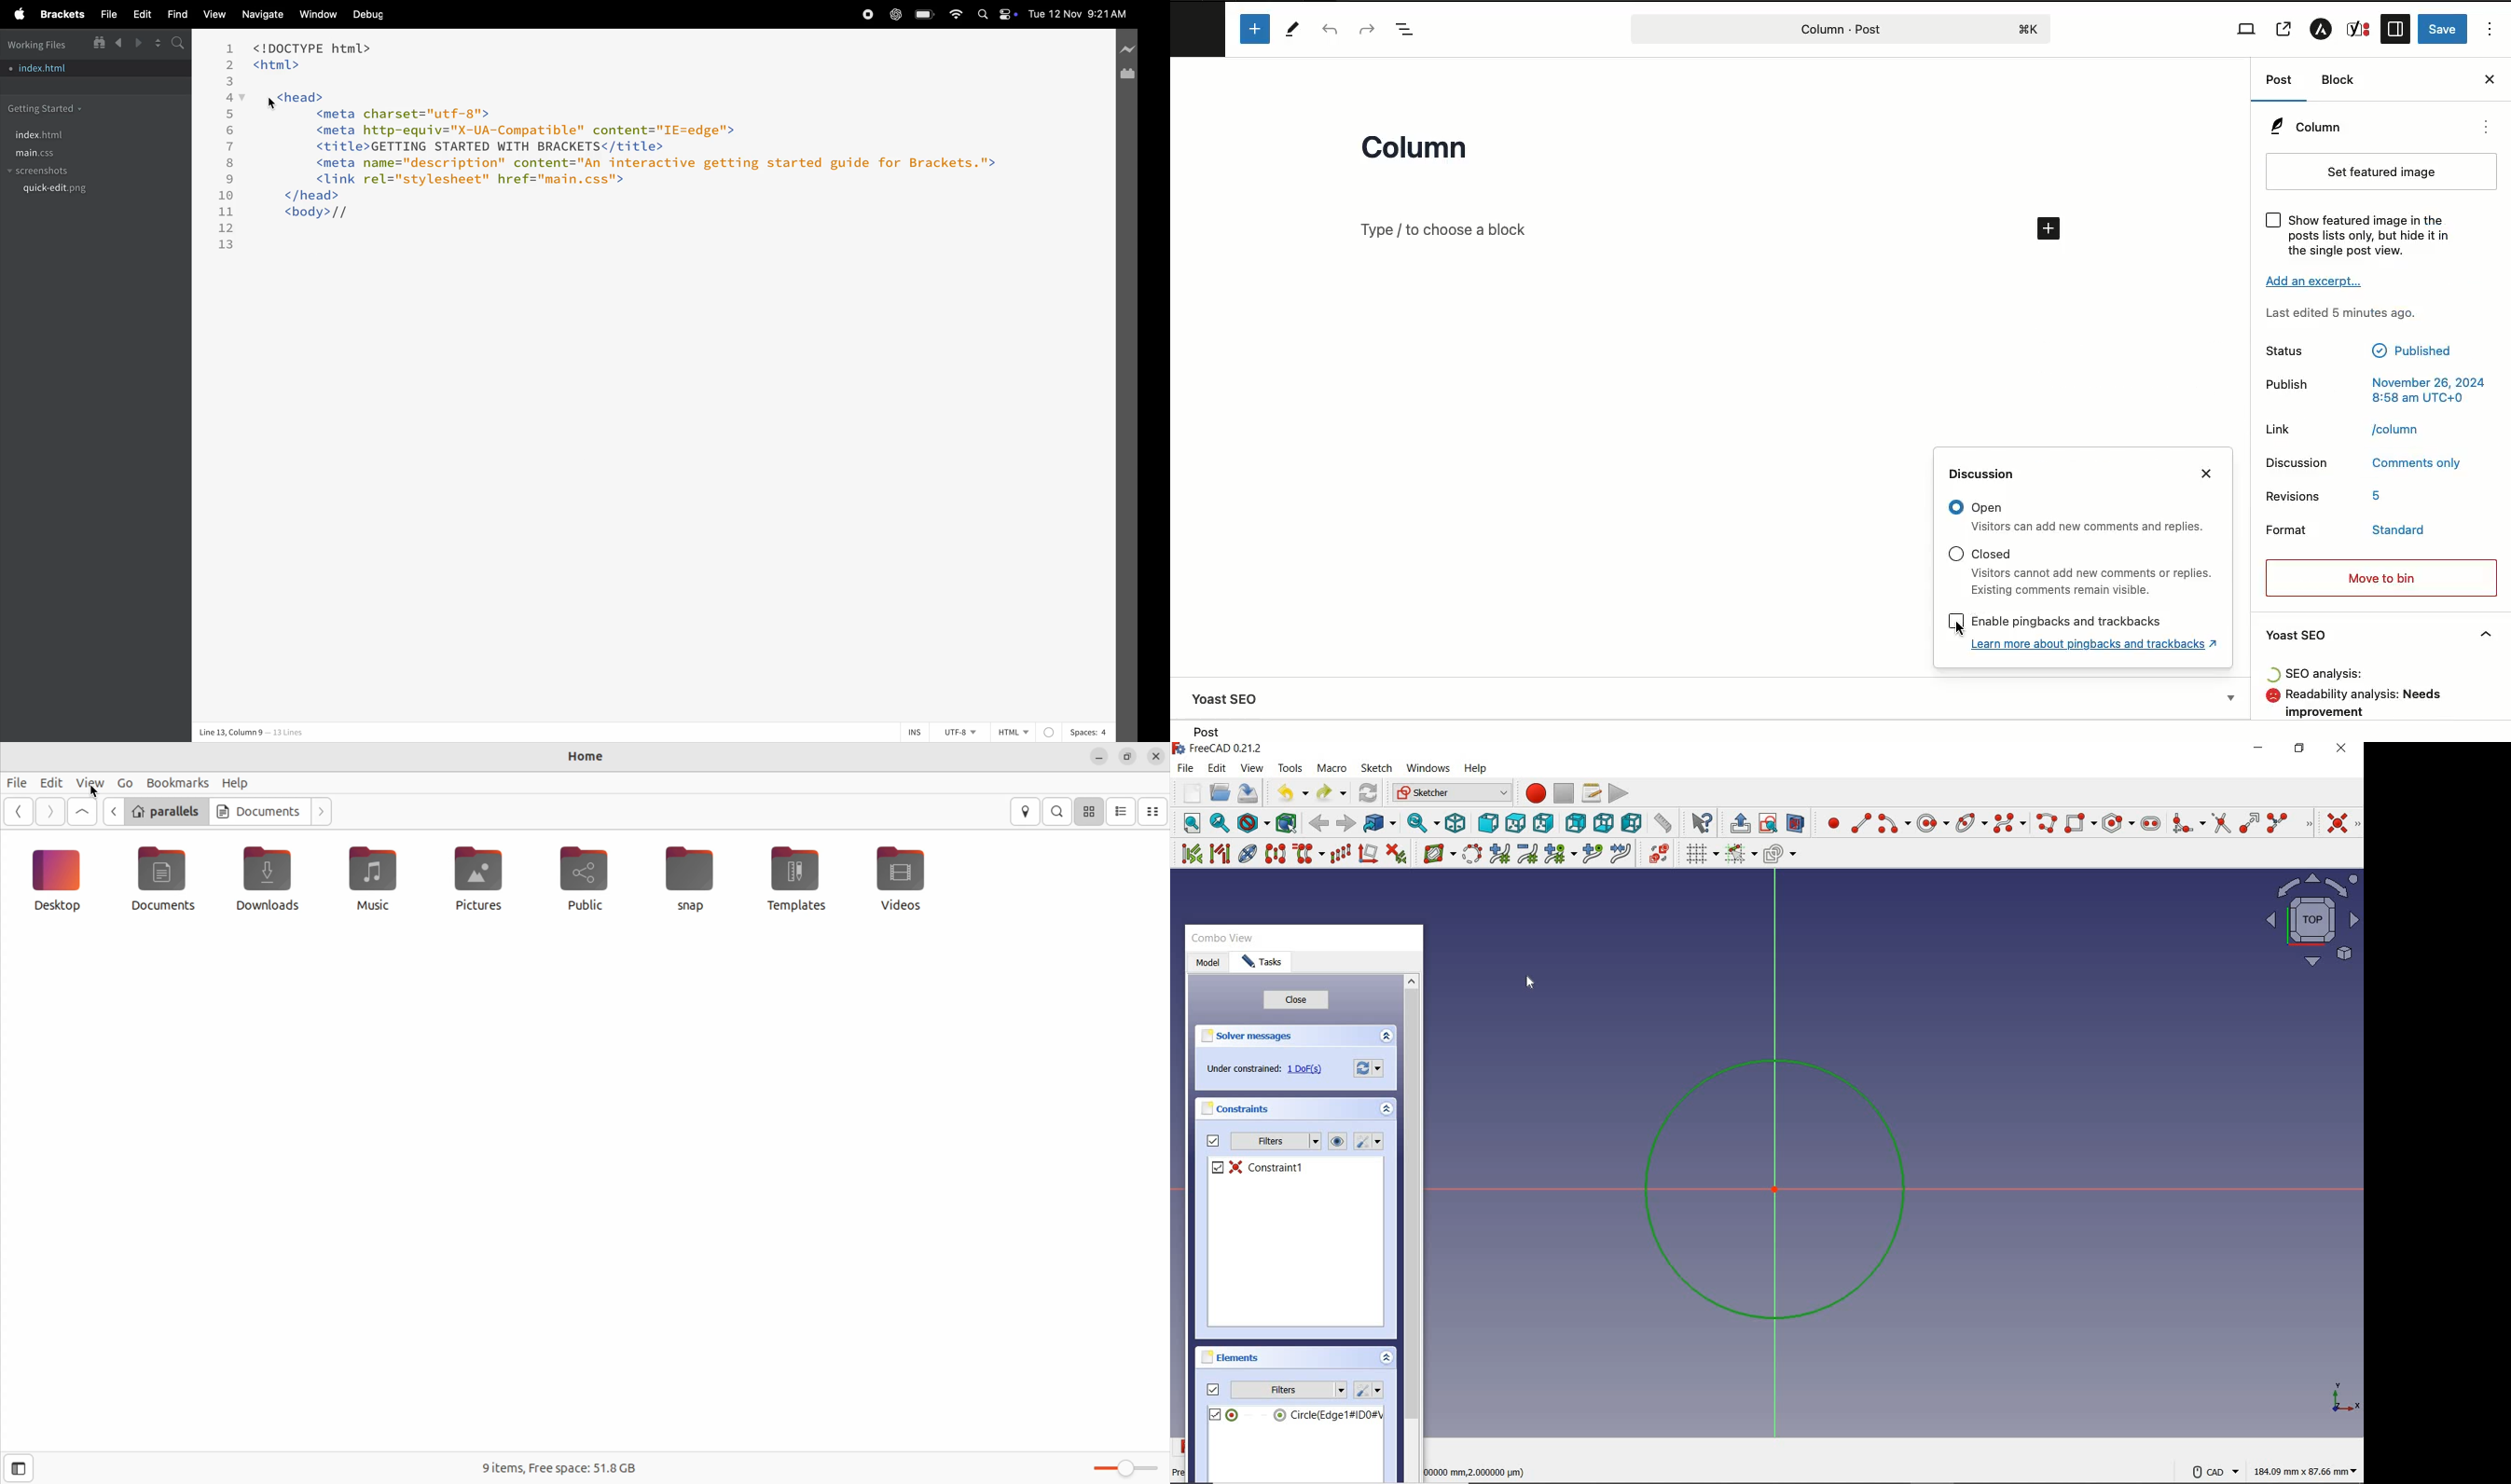 The height and width of the screenshot is (1484, 2520). Describe the element at coordinates (1297, 1000) in the screenshot. I see `close` at that location.